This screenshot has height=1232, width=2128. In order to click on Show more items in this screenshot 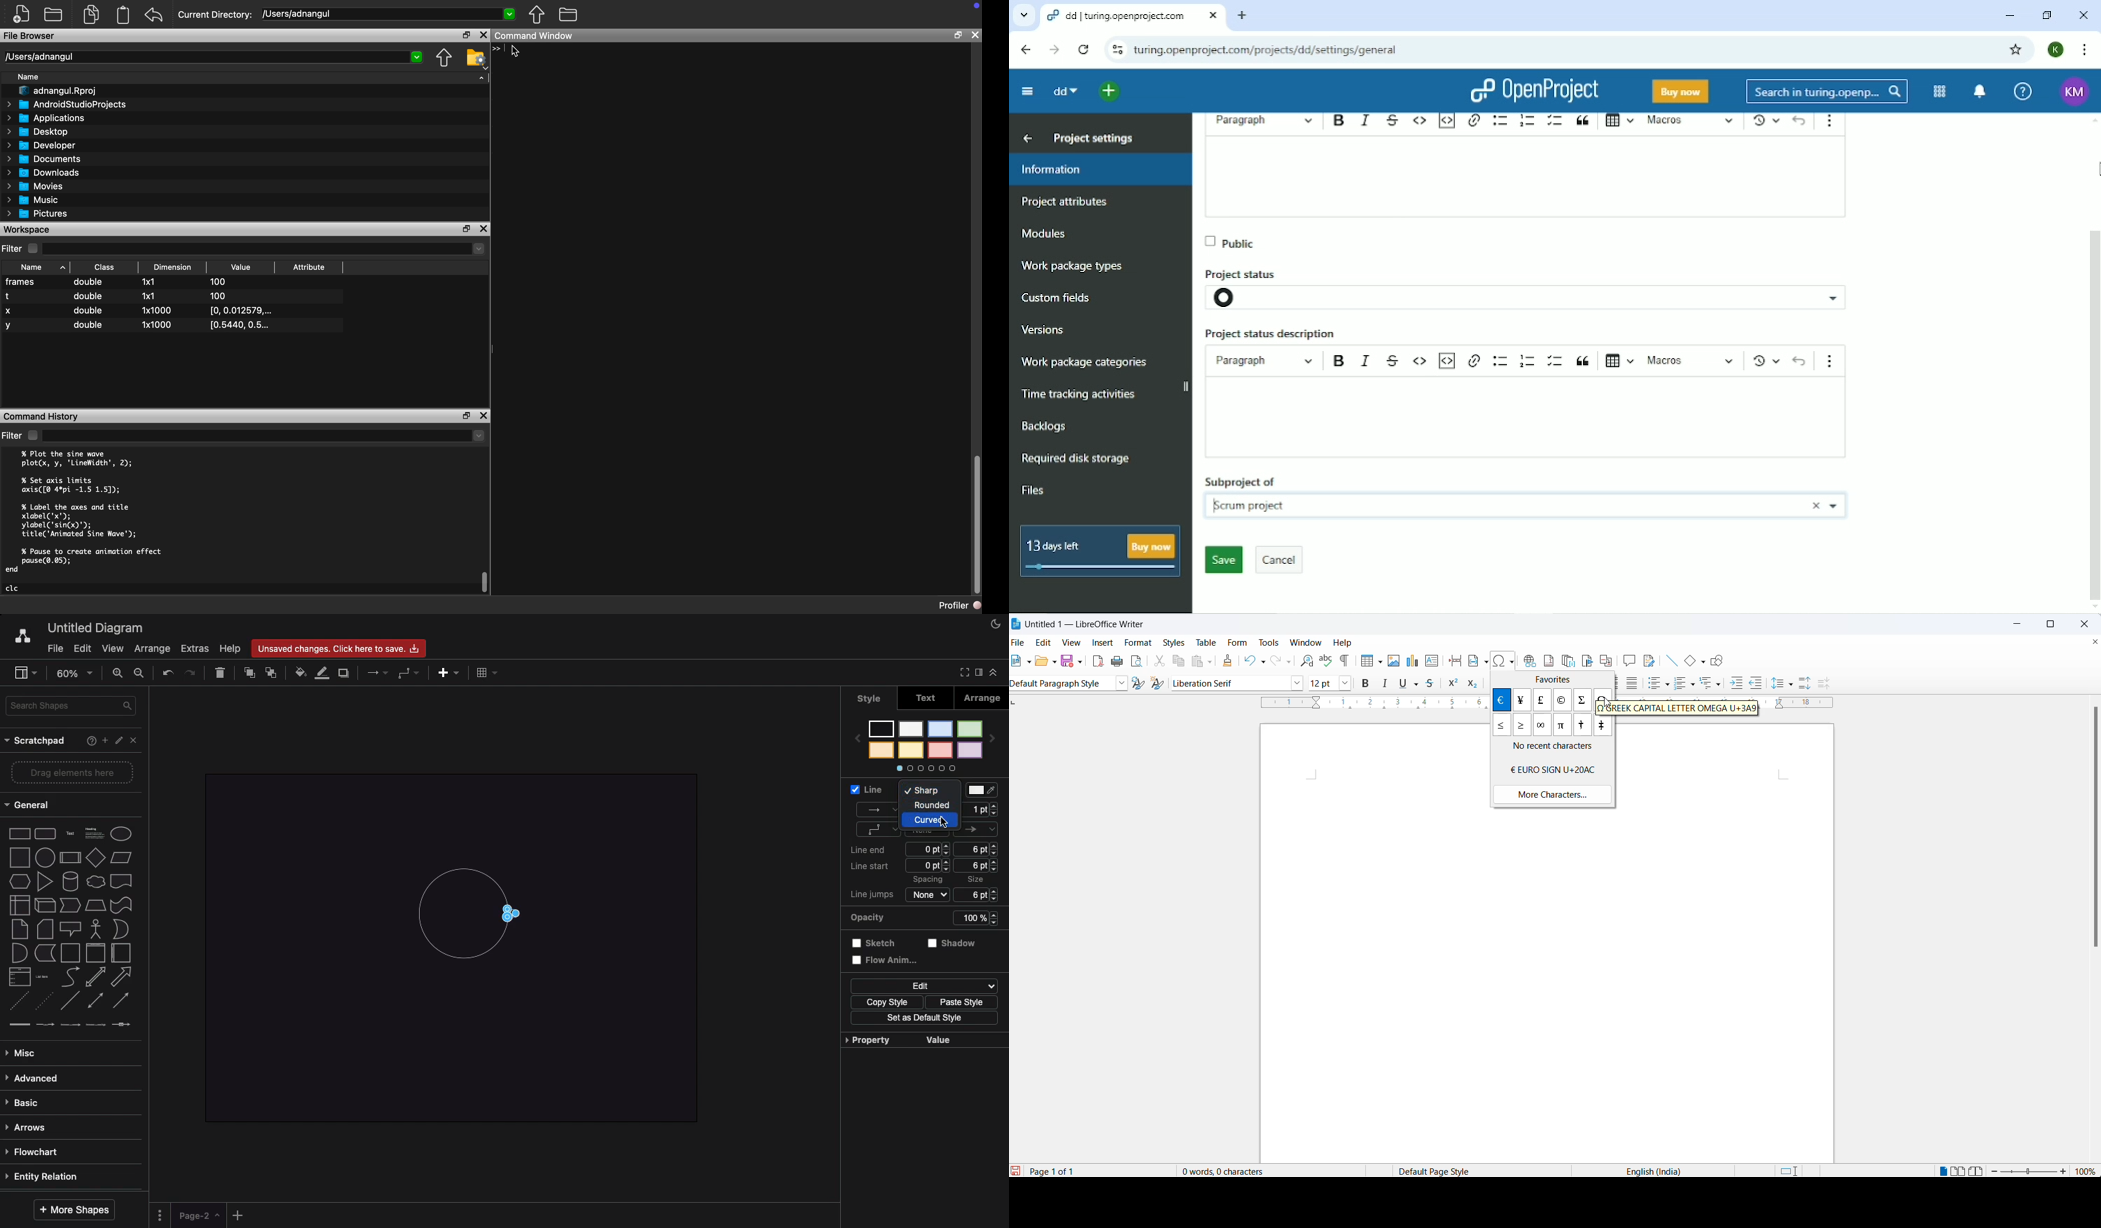, I will do `click(1830, 360)`.